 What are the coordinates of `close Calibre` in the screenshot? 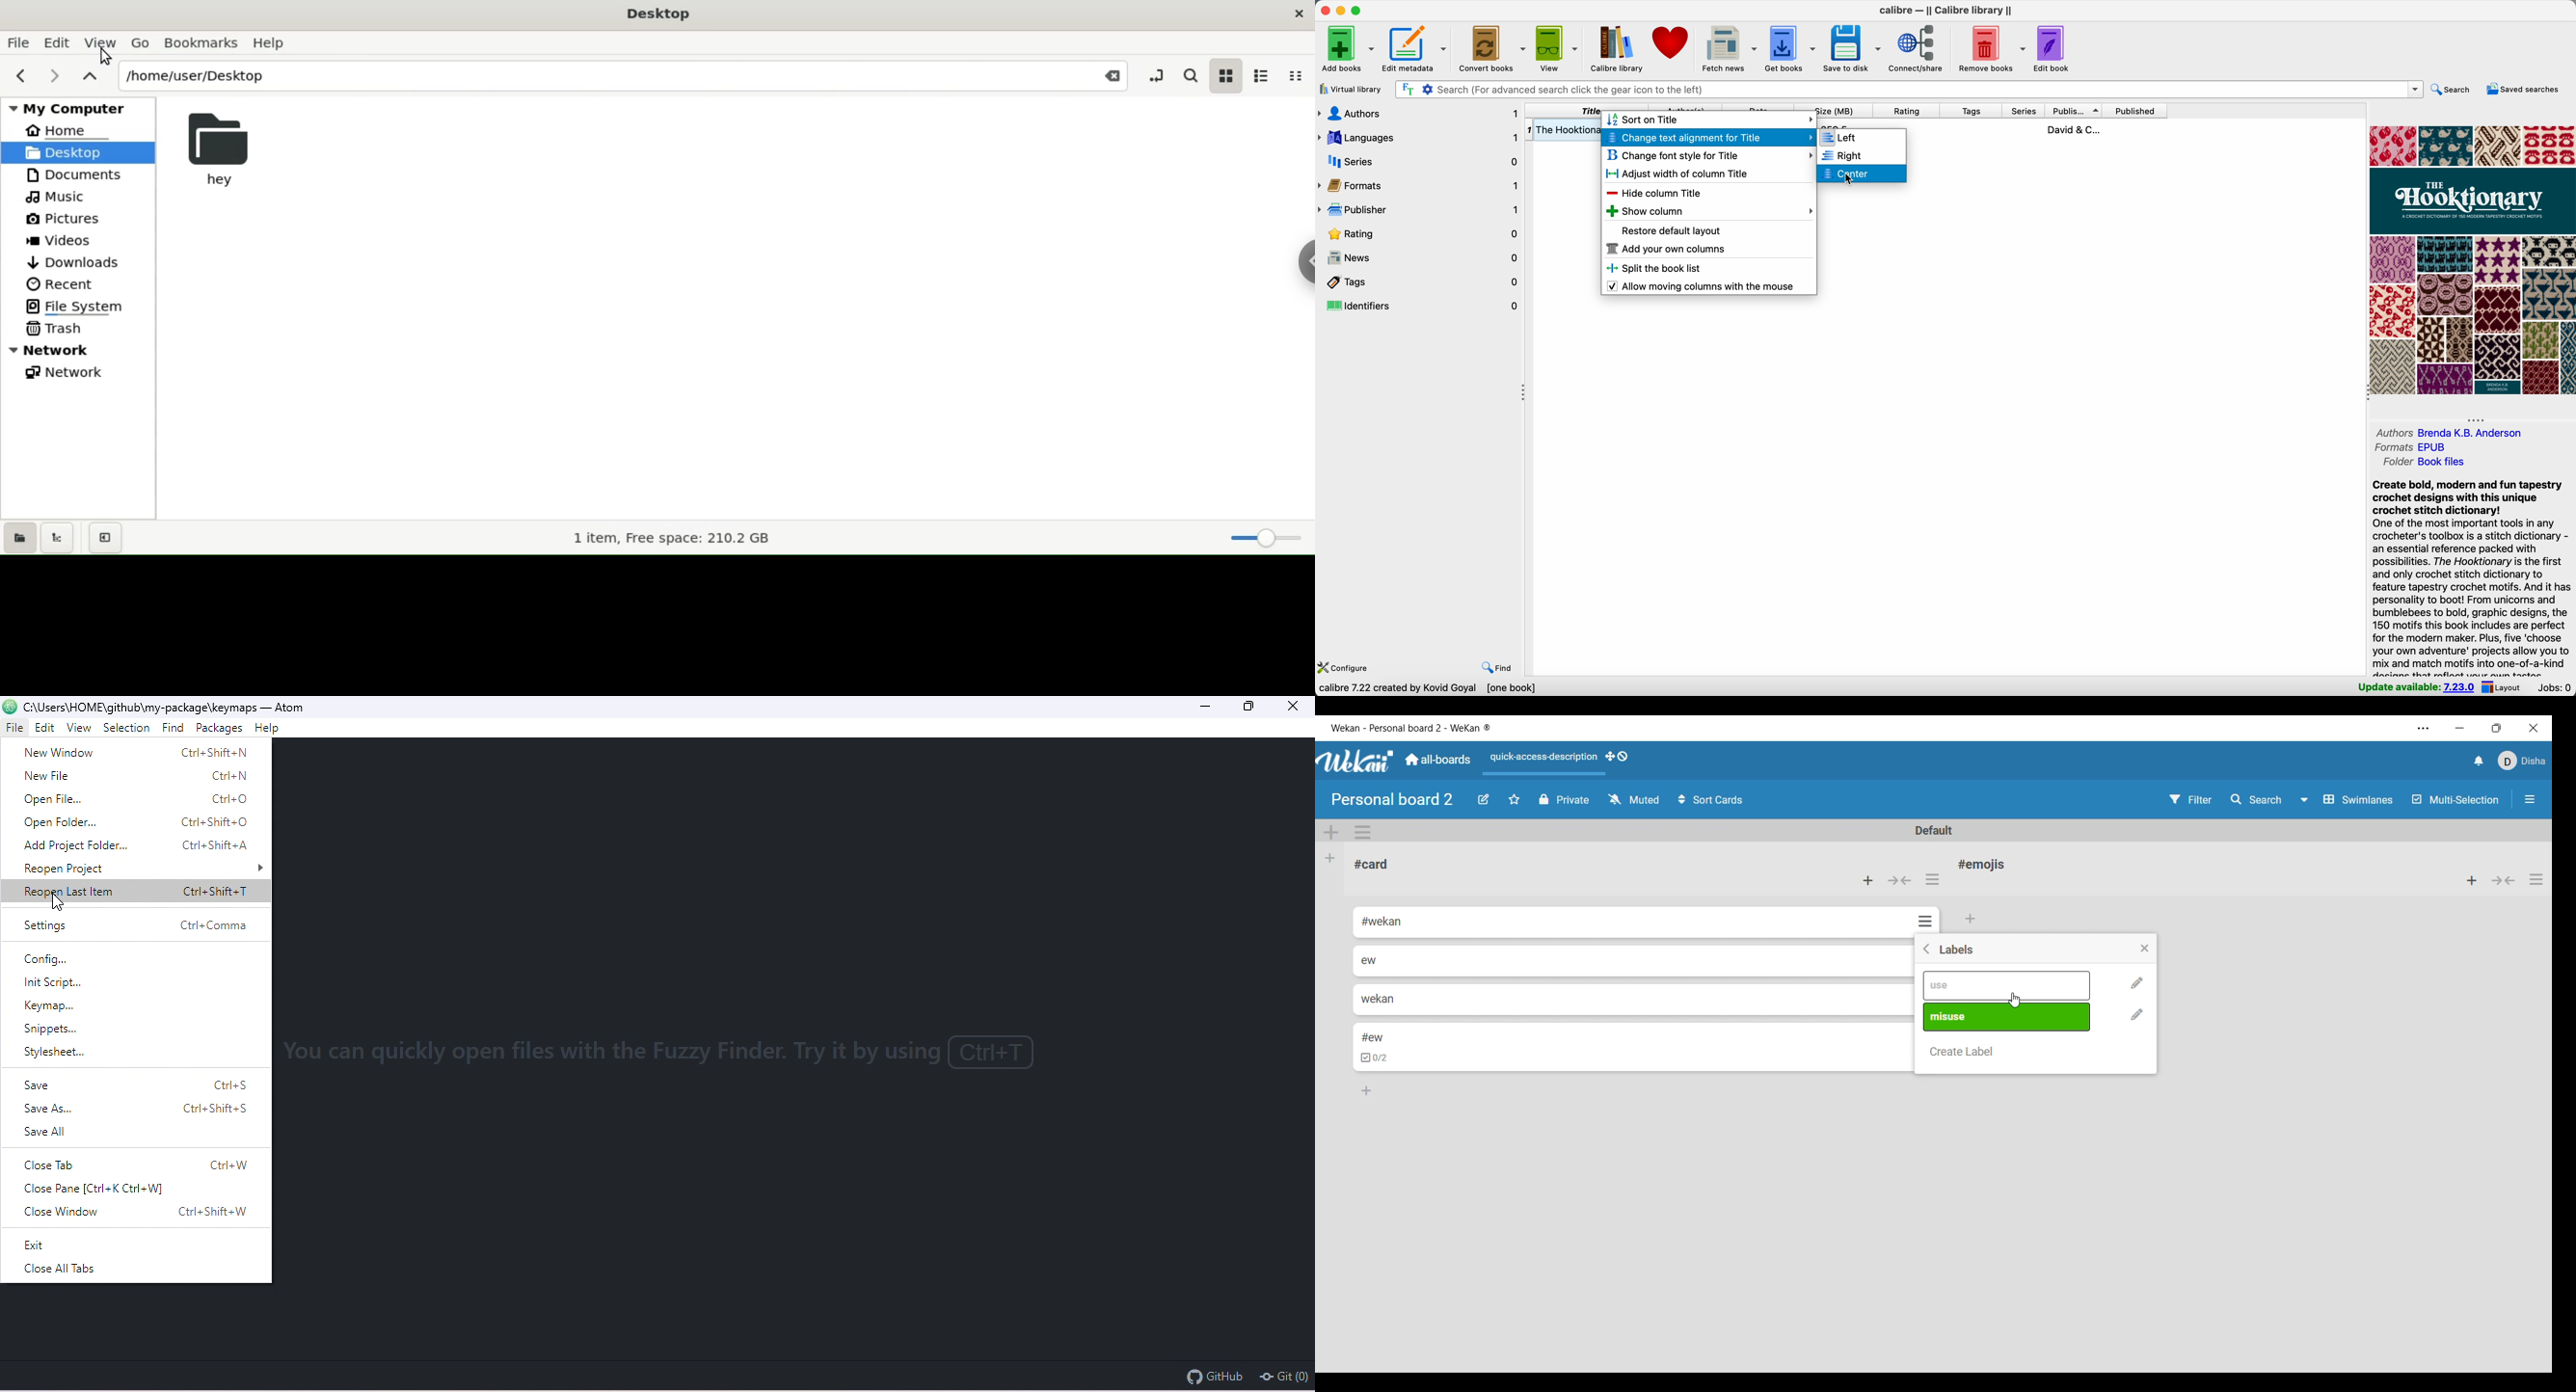 It's located at (1323, 10).